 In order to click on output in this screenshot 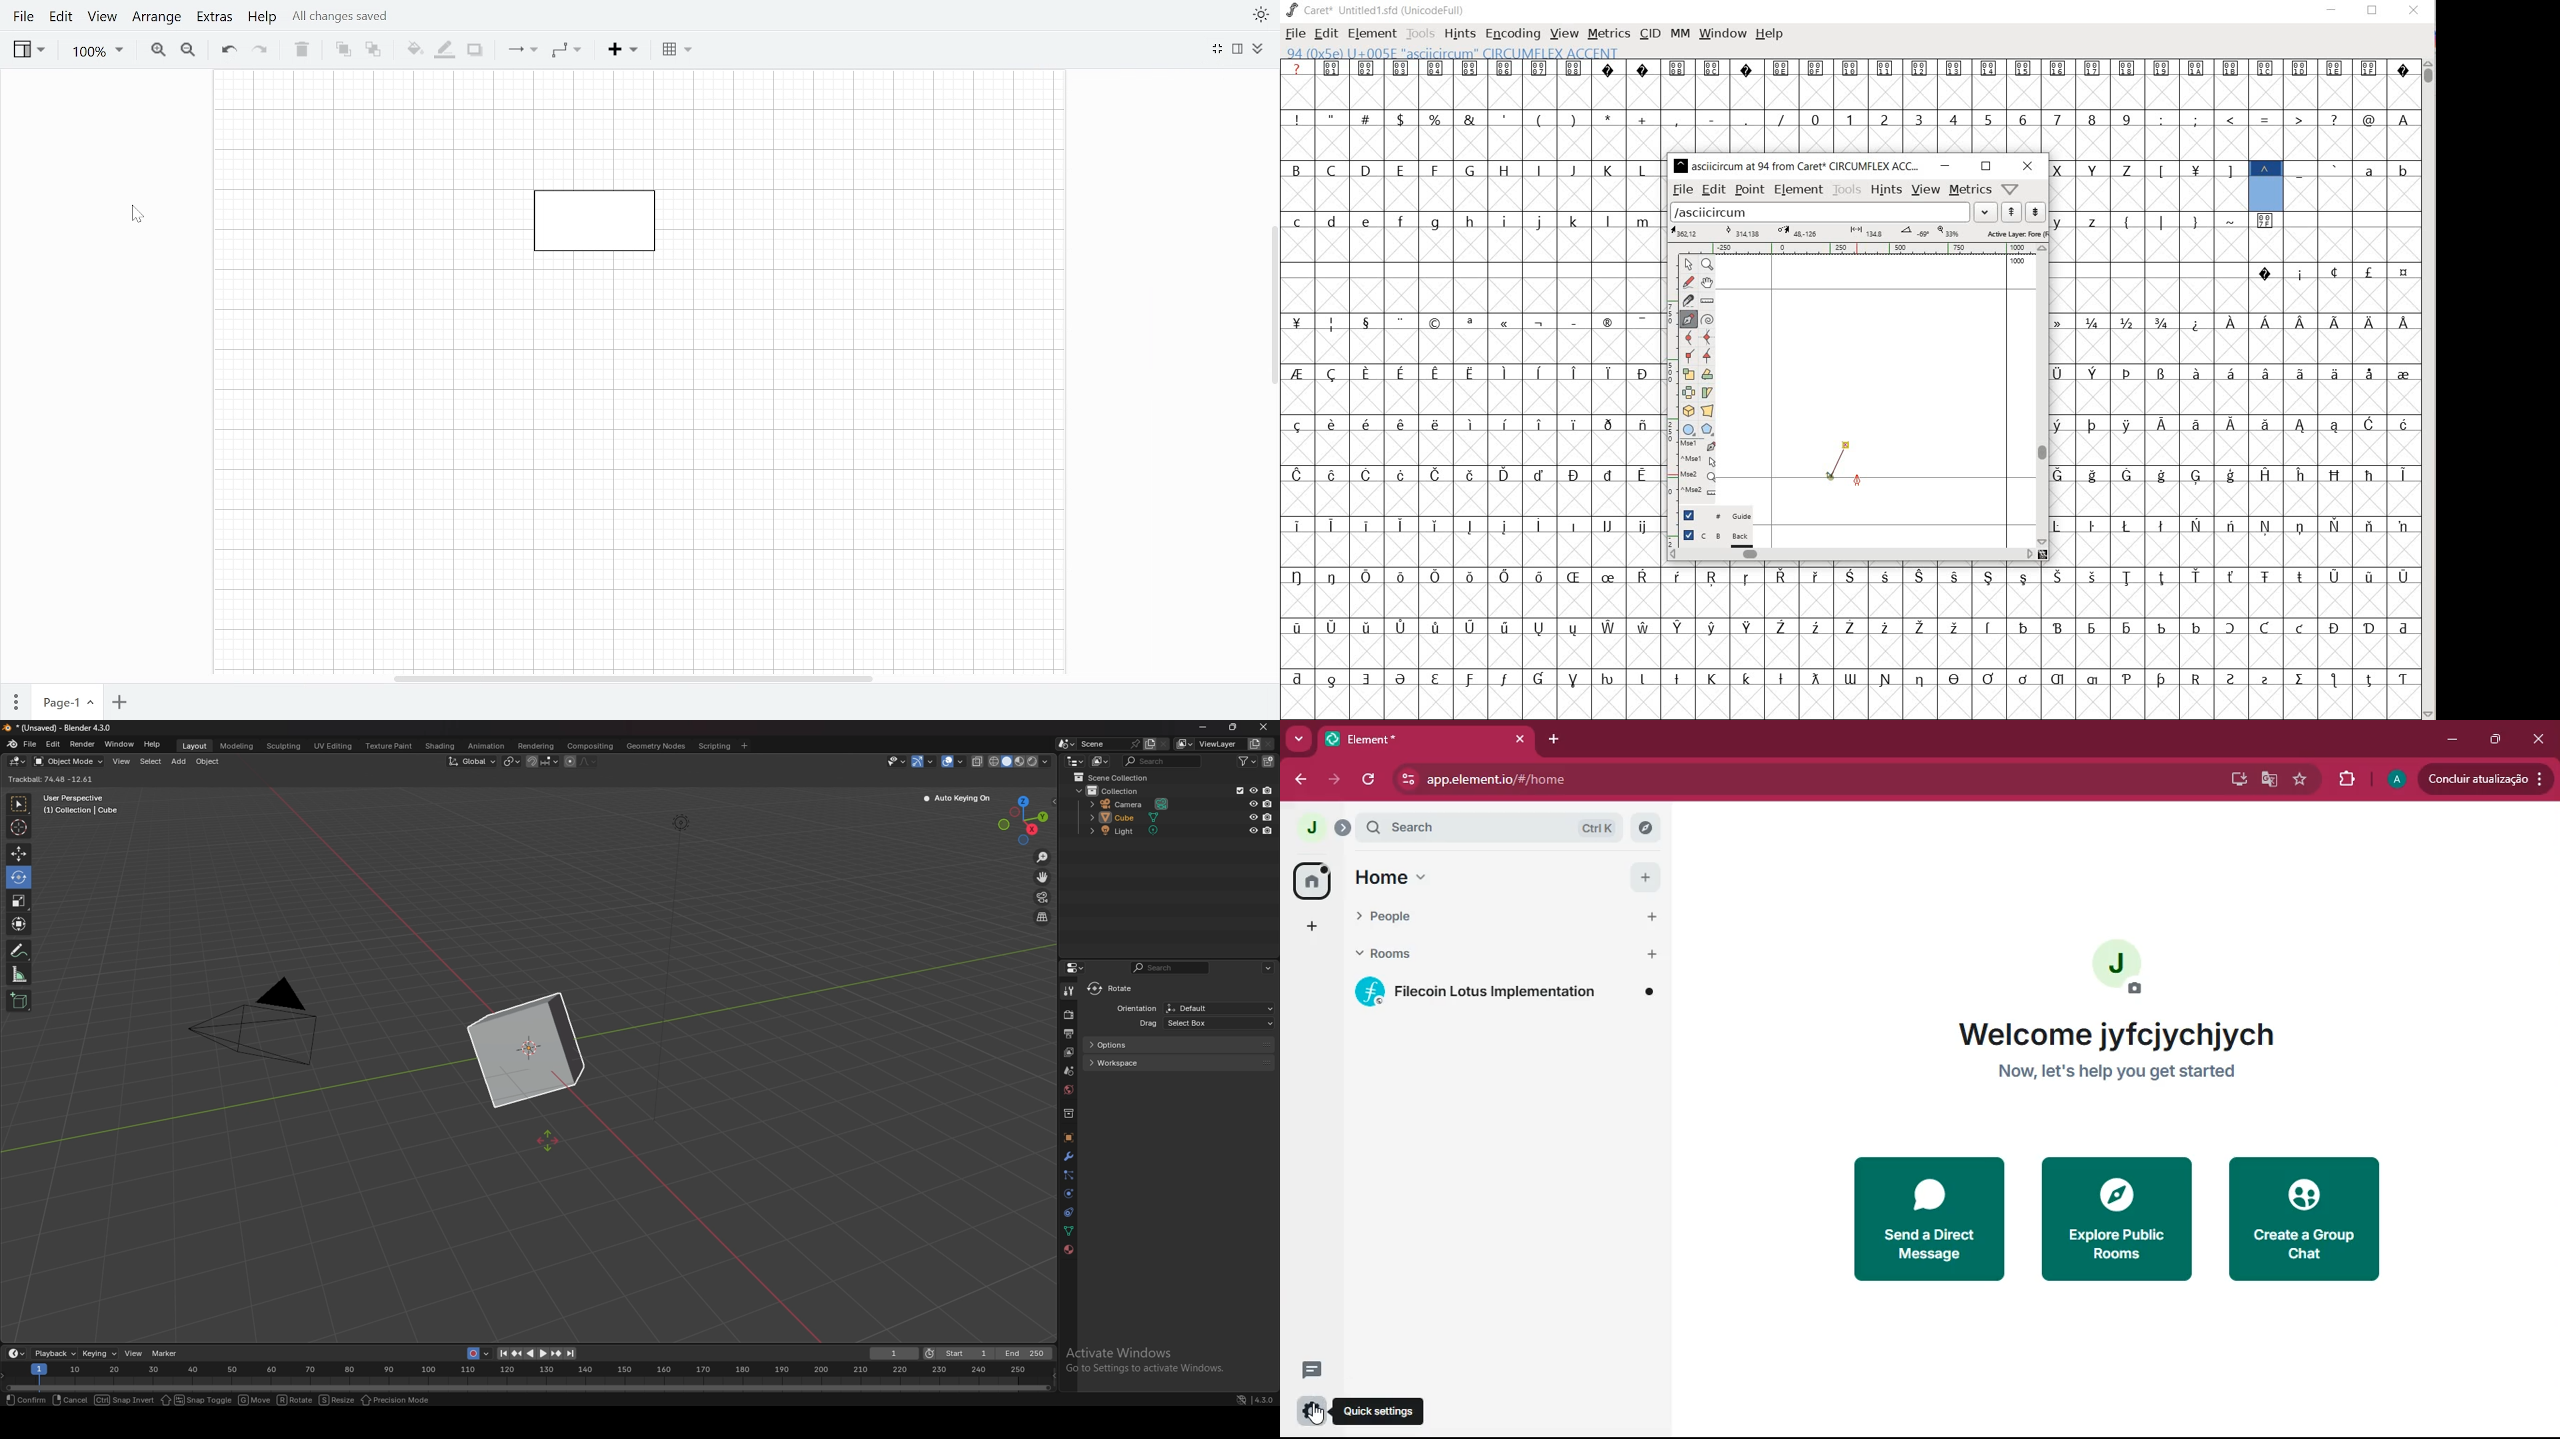, I will do `click(1068, 1033)`.